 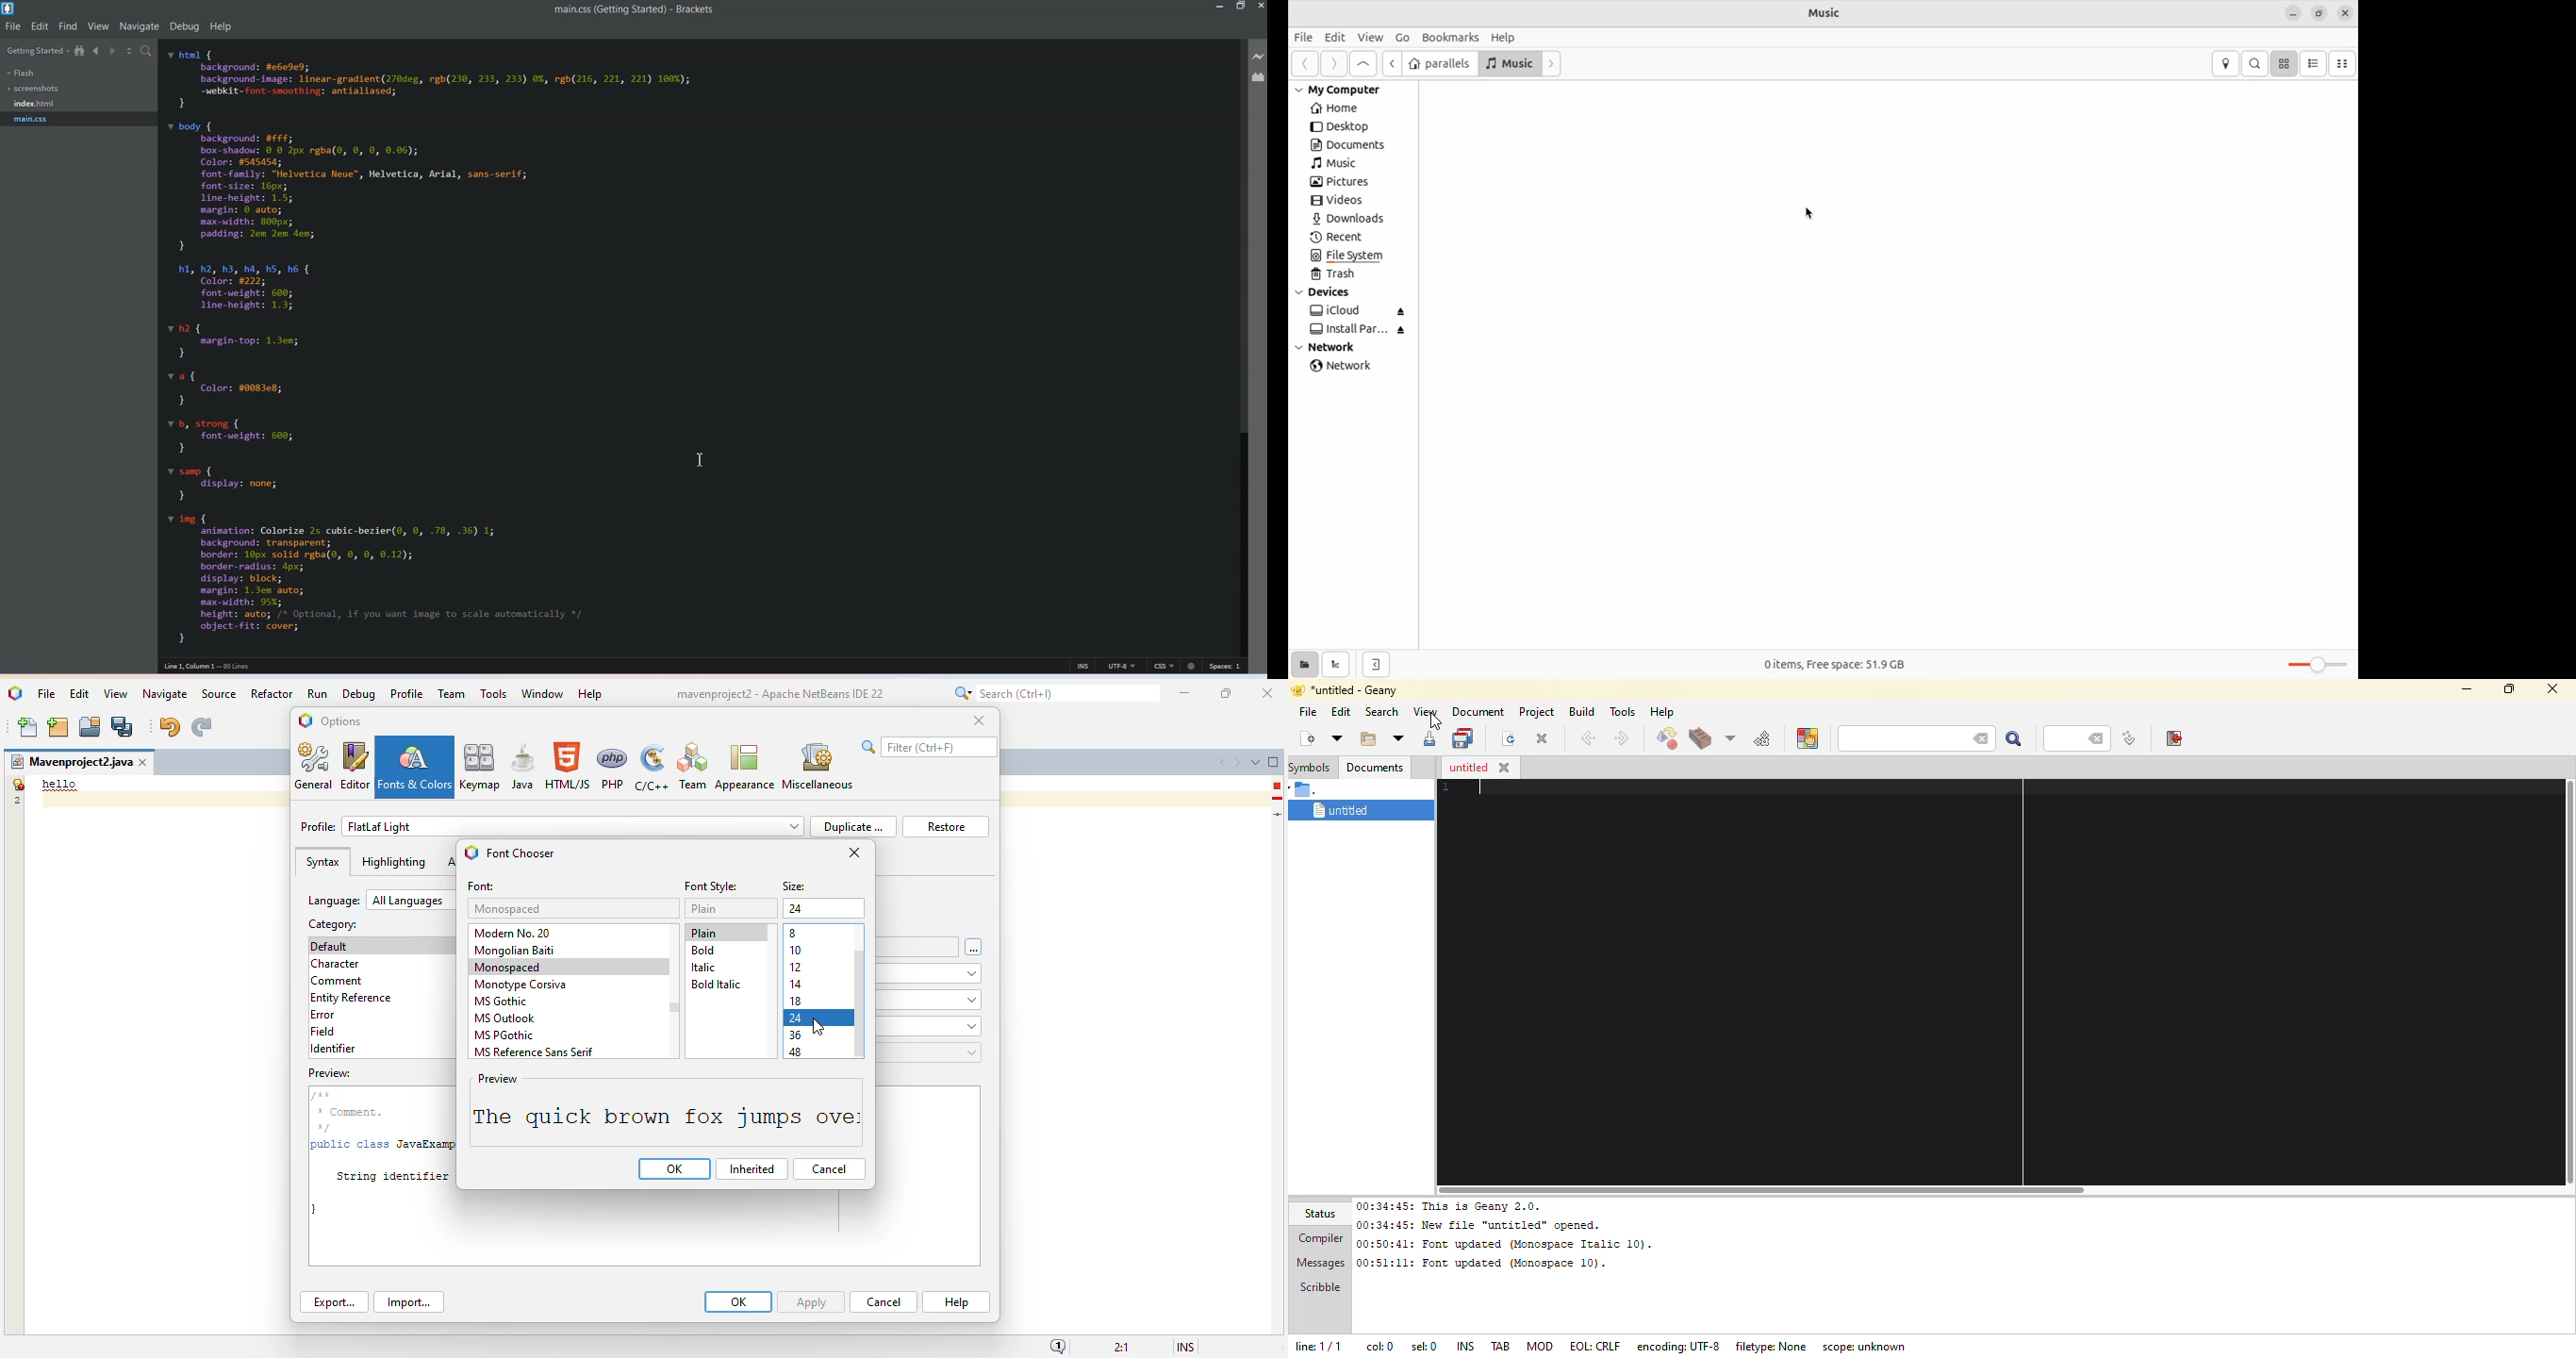 What do you see at coordinates (1341, 712) in the screenshot?
I see `edit` at bounding box center [1341, 712].